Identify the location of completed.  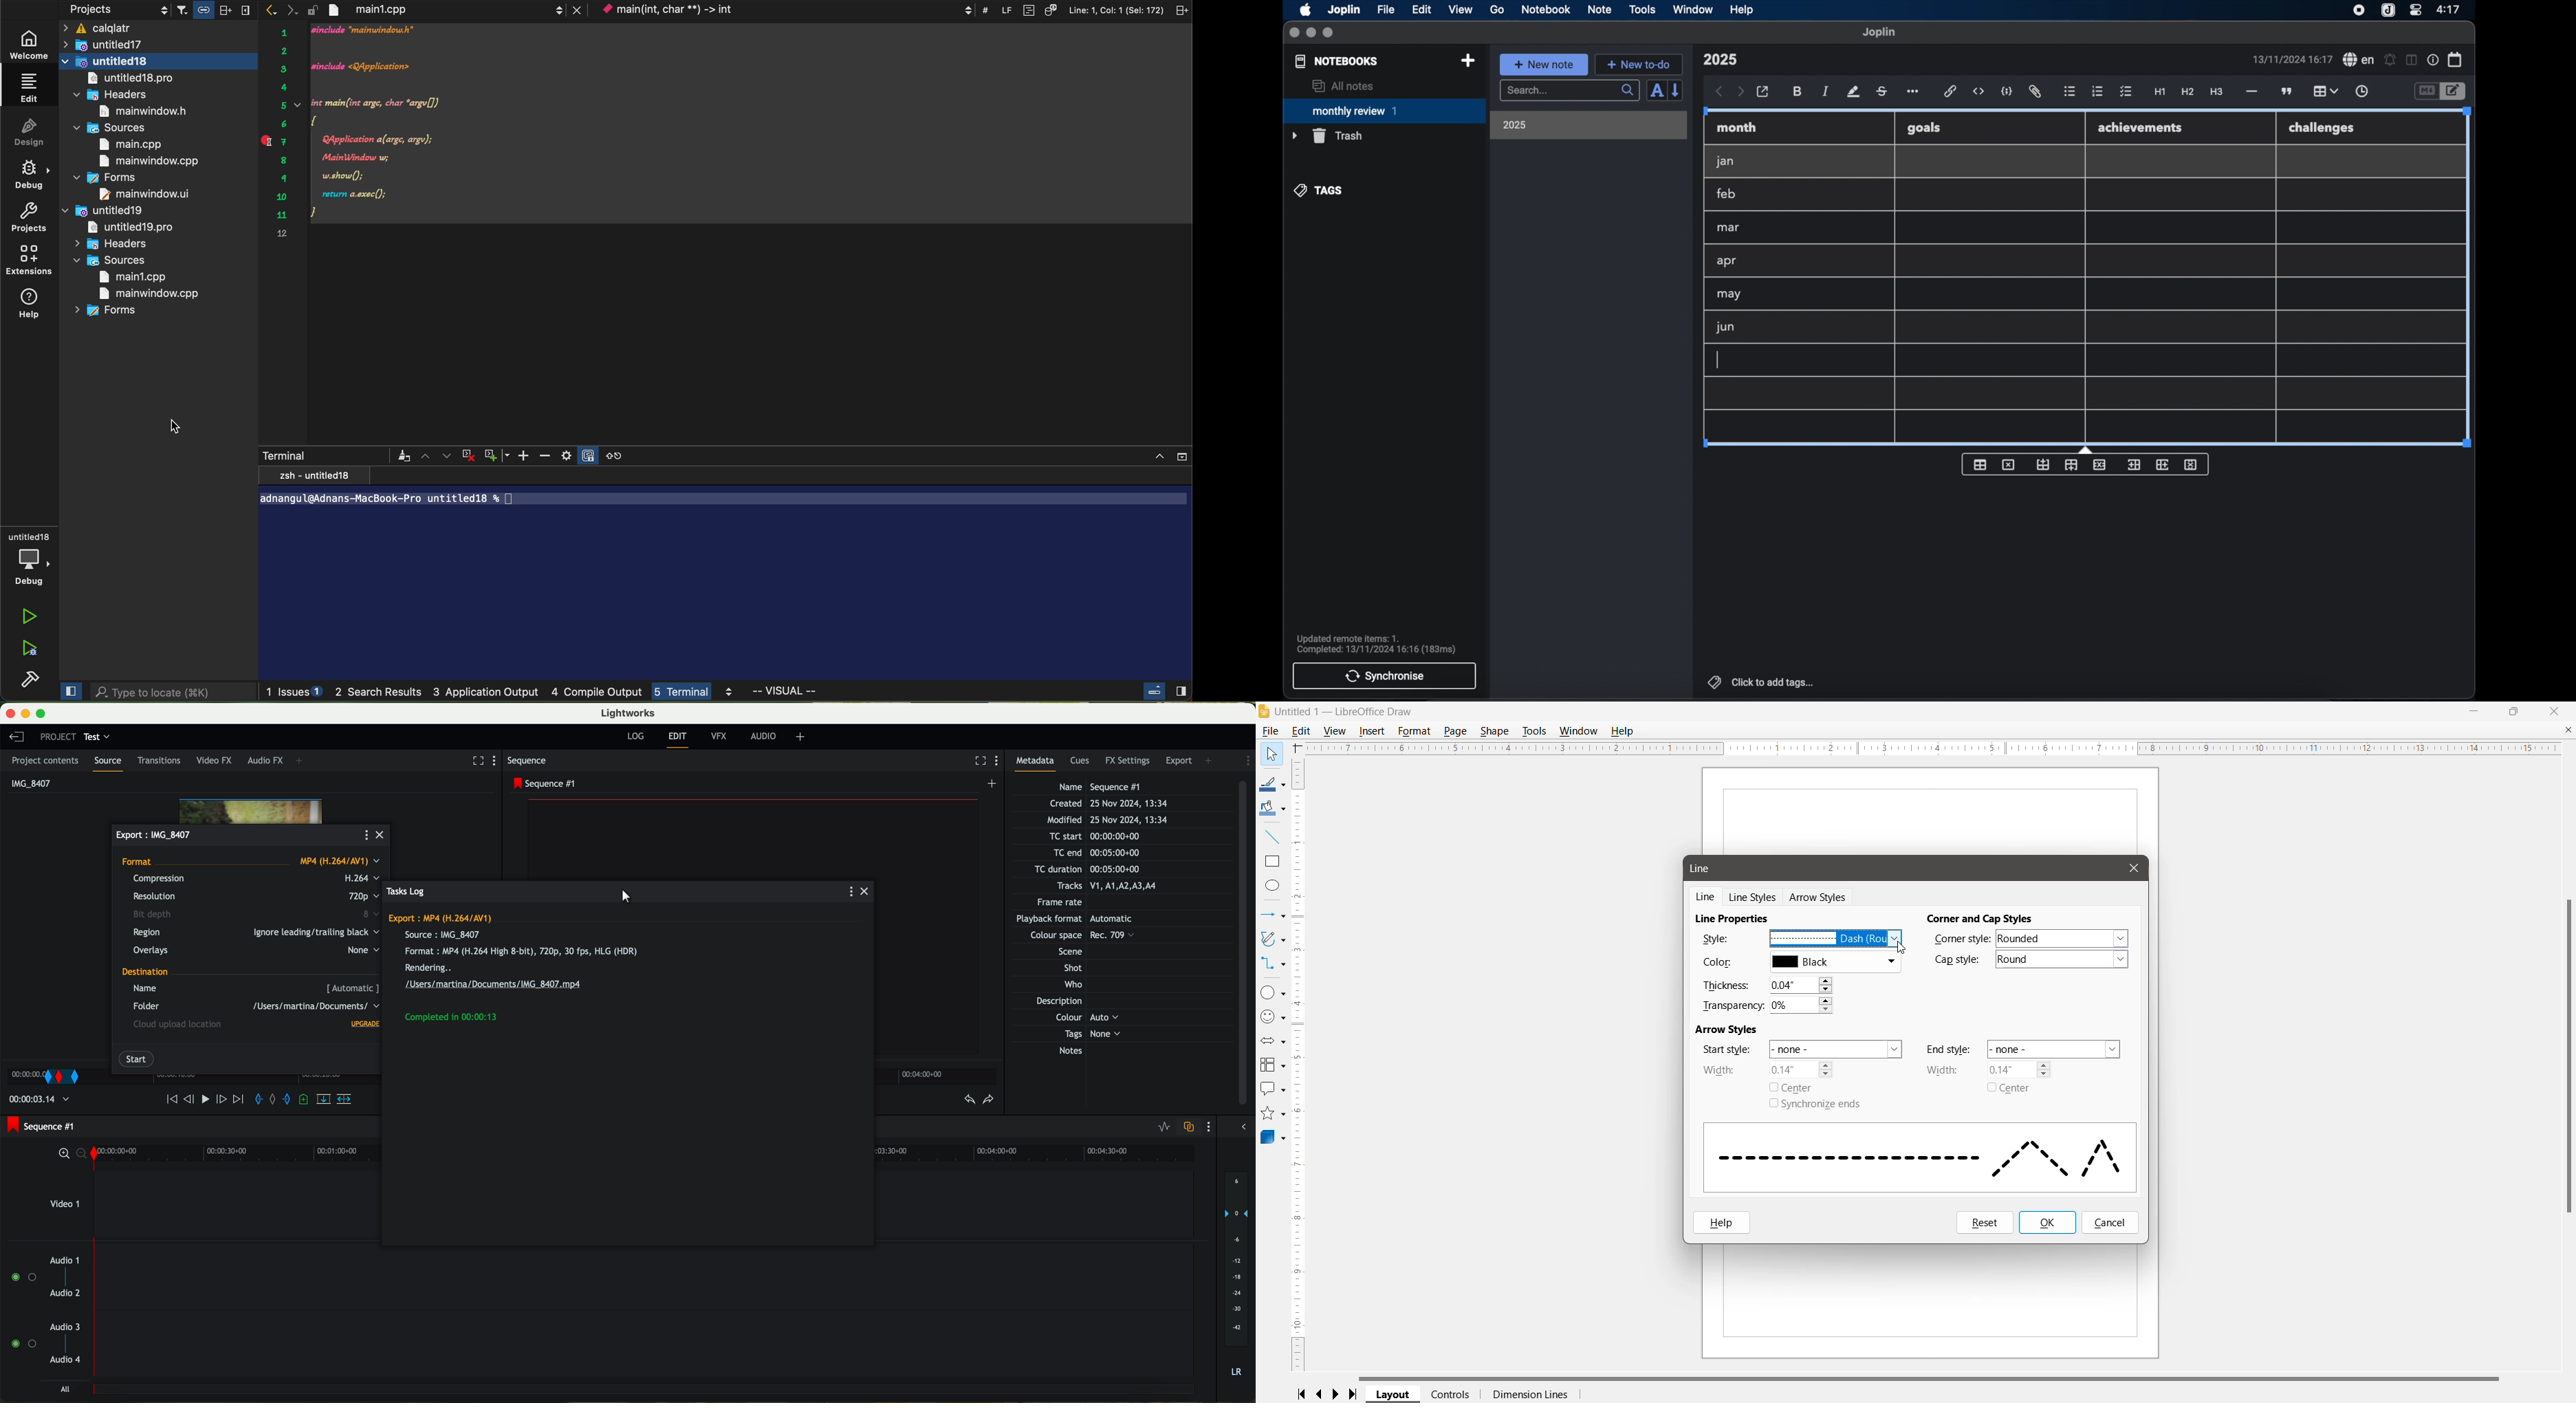
(454, 1017).